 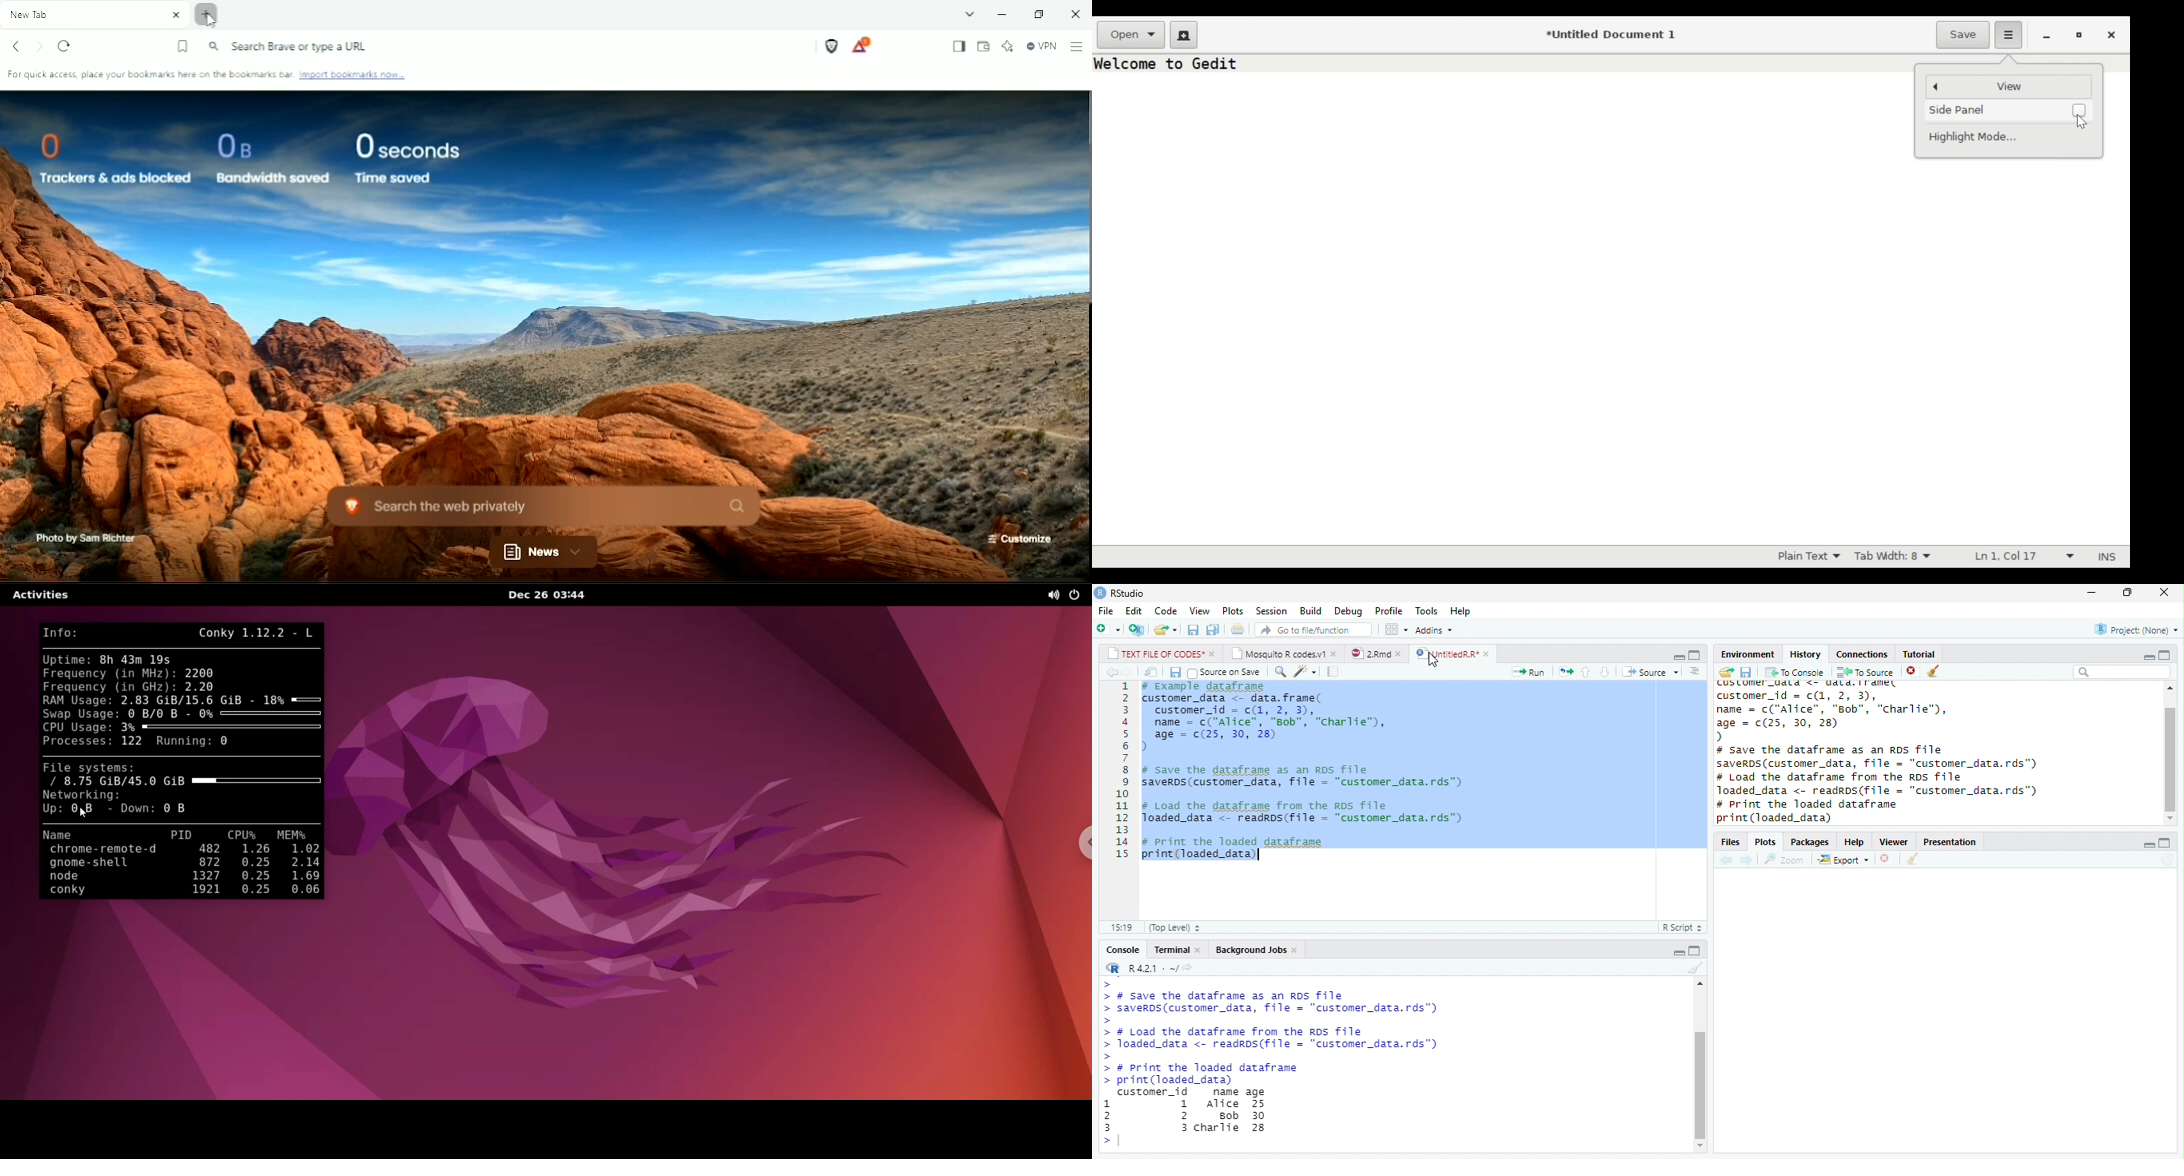 What do you see at coordinates (1815, 812) in the screenshot?
I see `# print the loaded dataframe
print (loaded data)` at bounding box center [1815, 812].